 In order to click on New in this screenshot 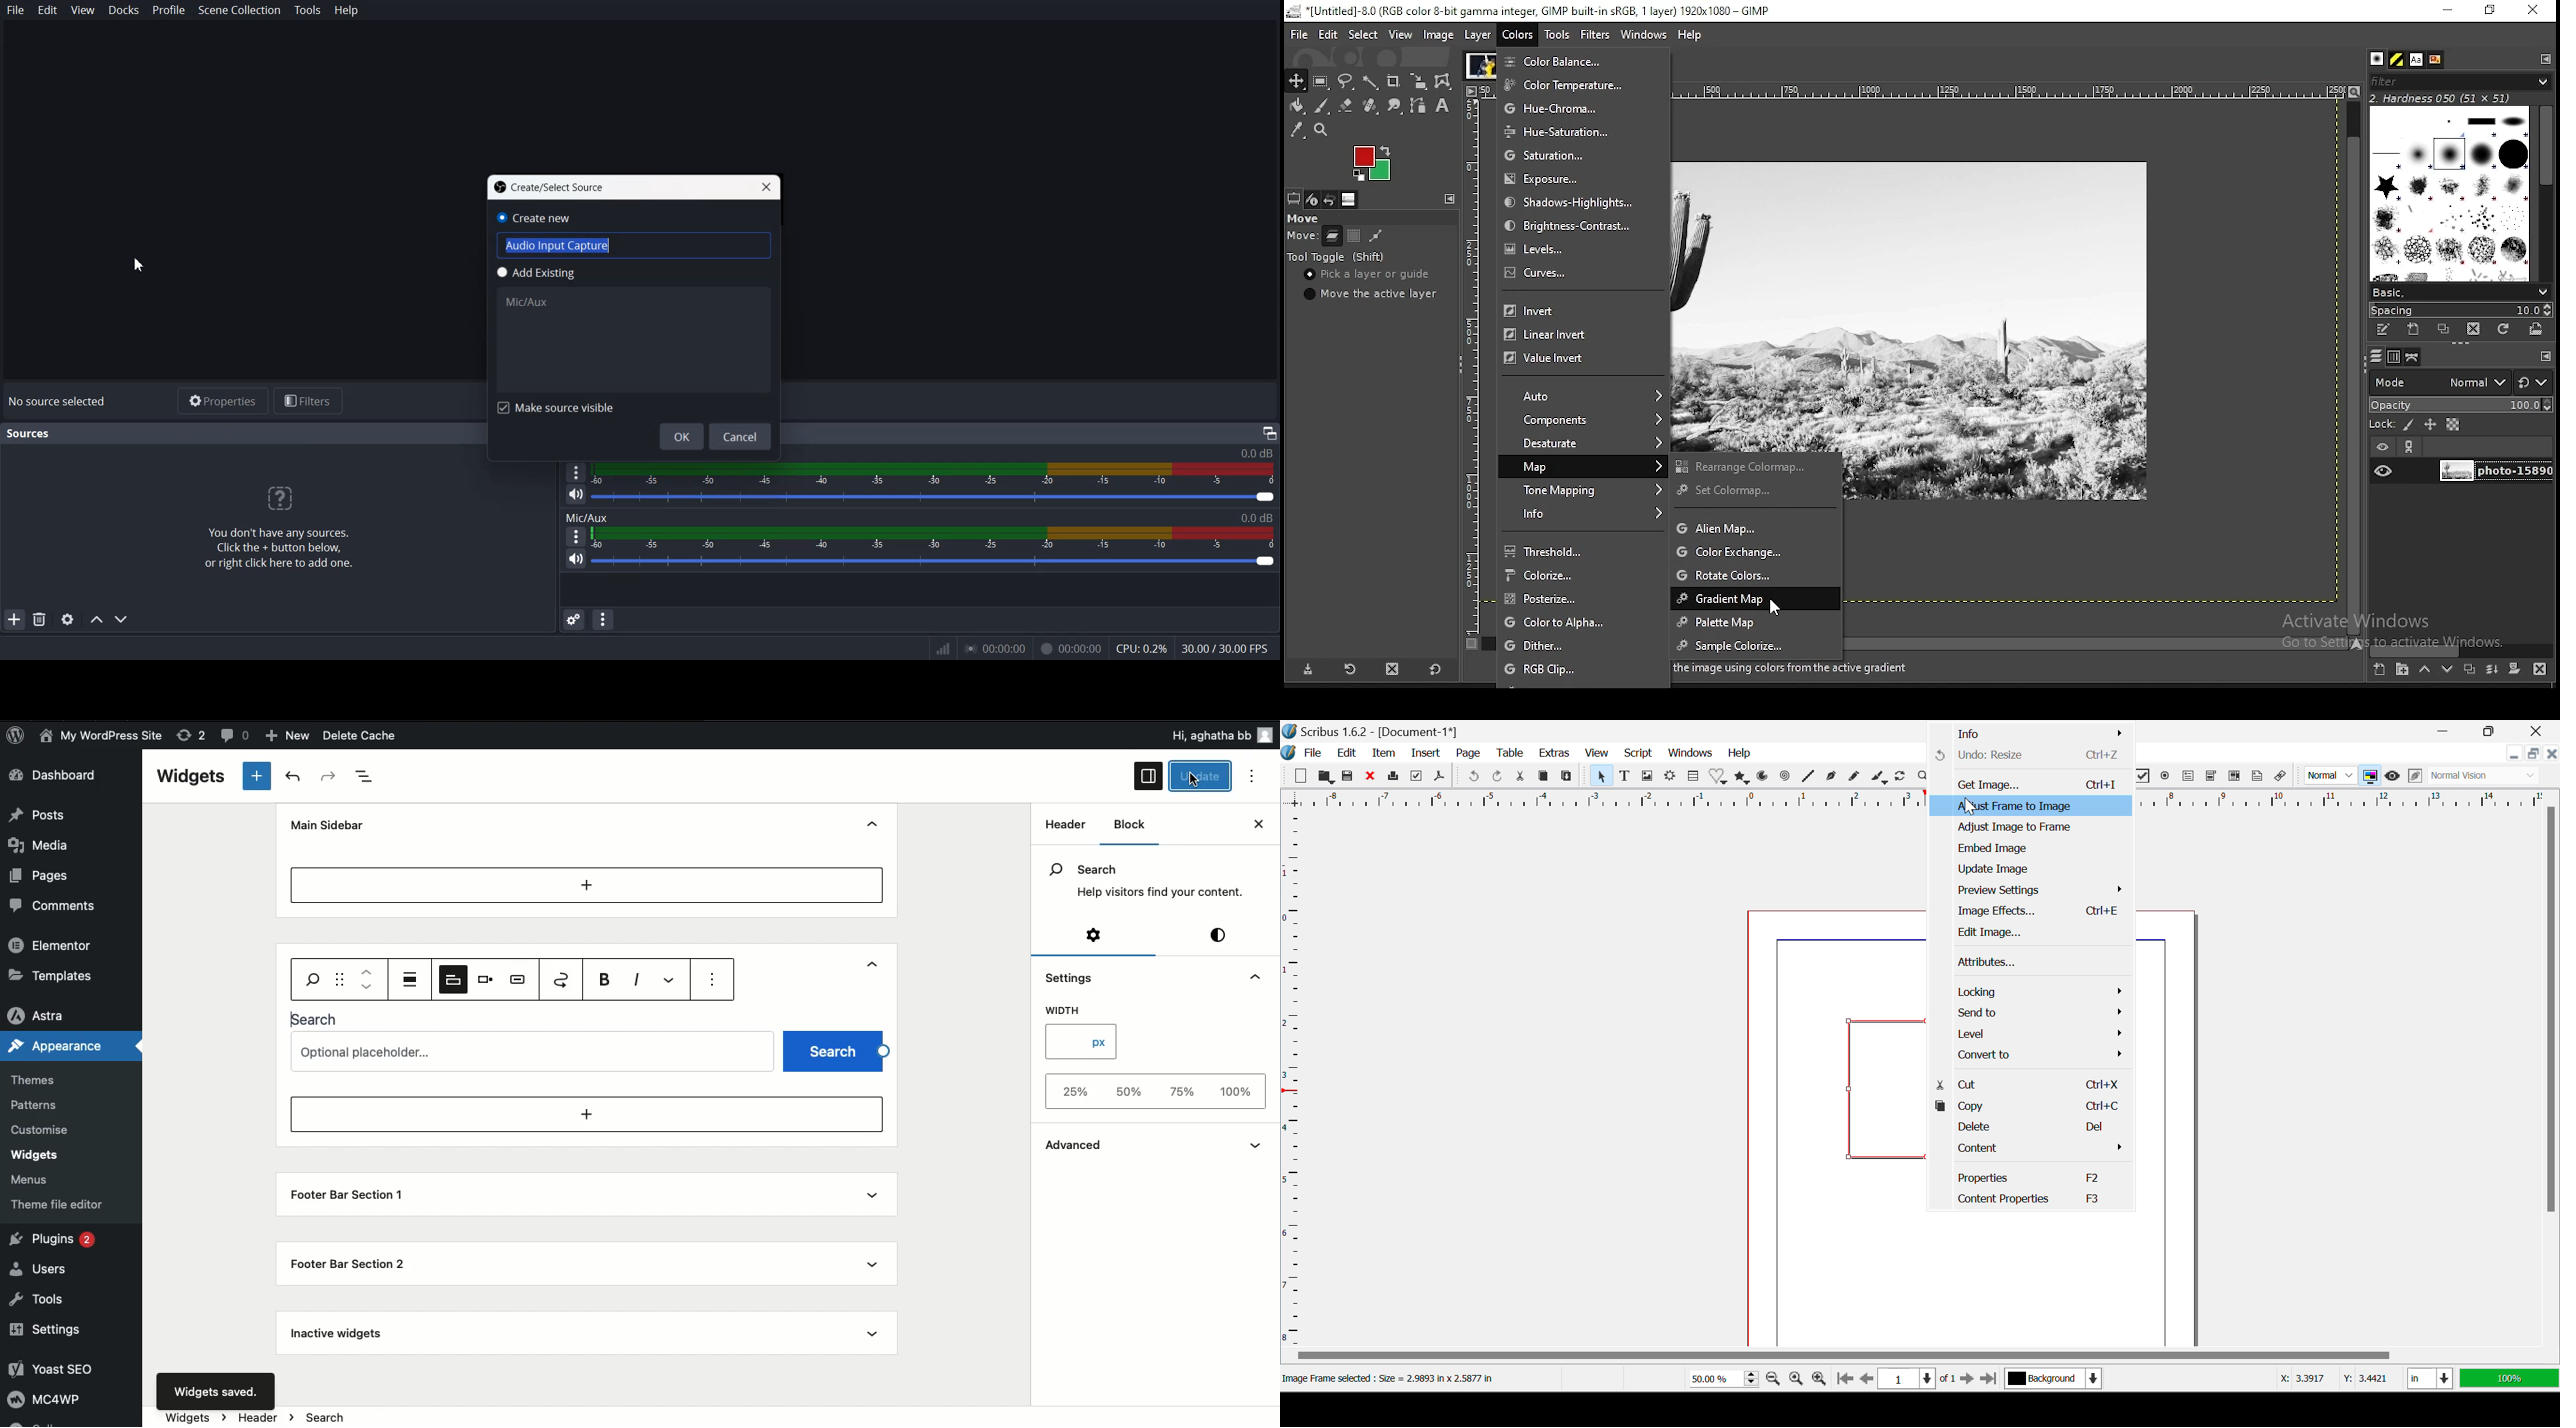, I will do `click(1300, 775)`.